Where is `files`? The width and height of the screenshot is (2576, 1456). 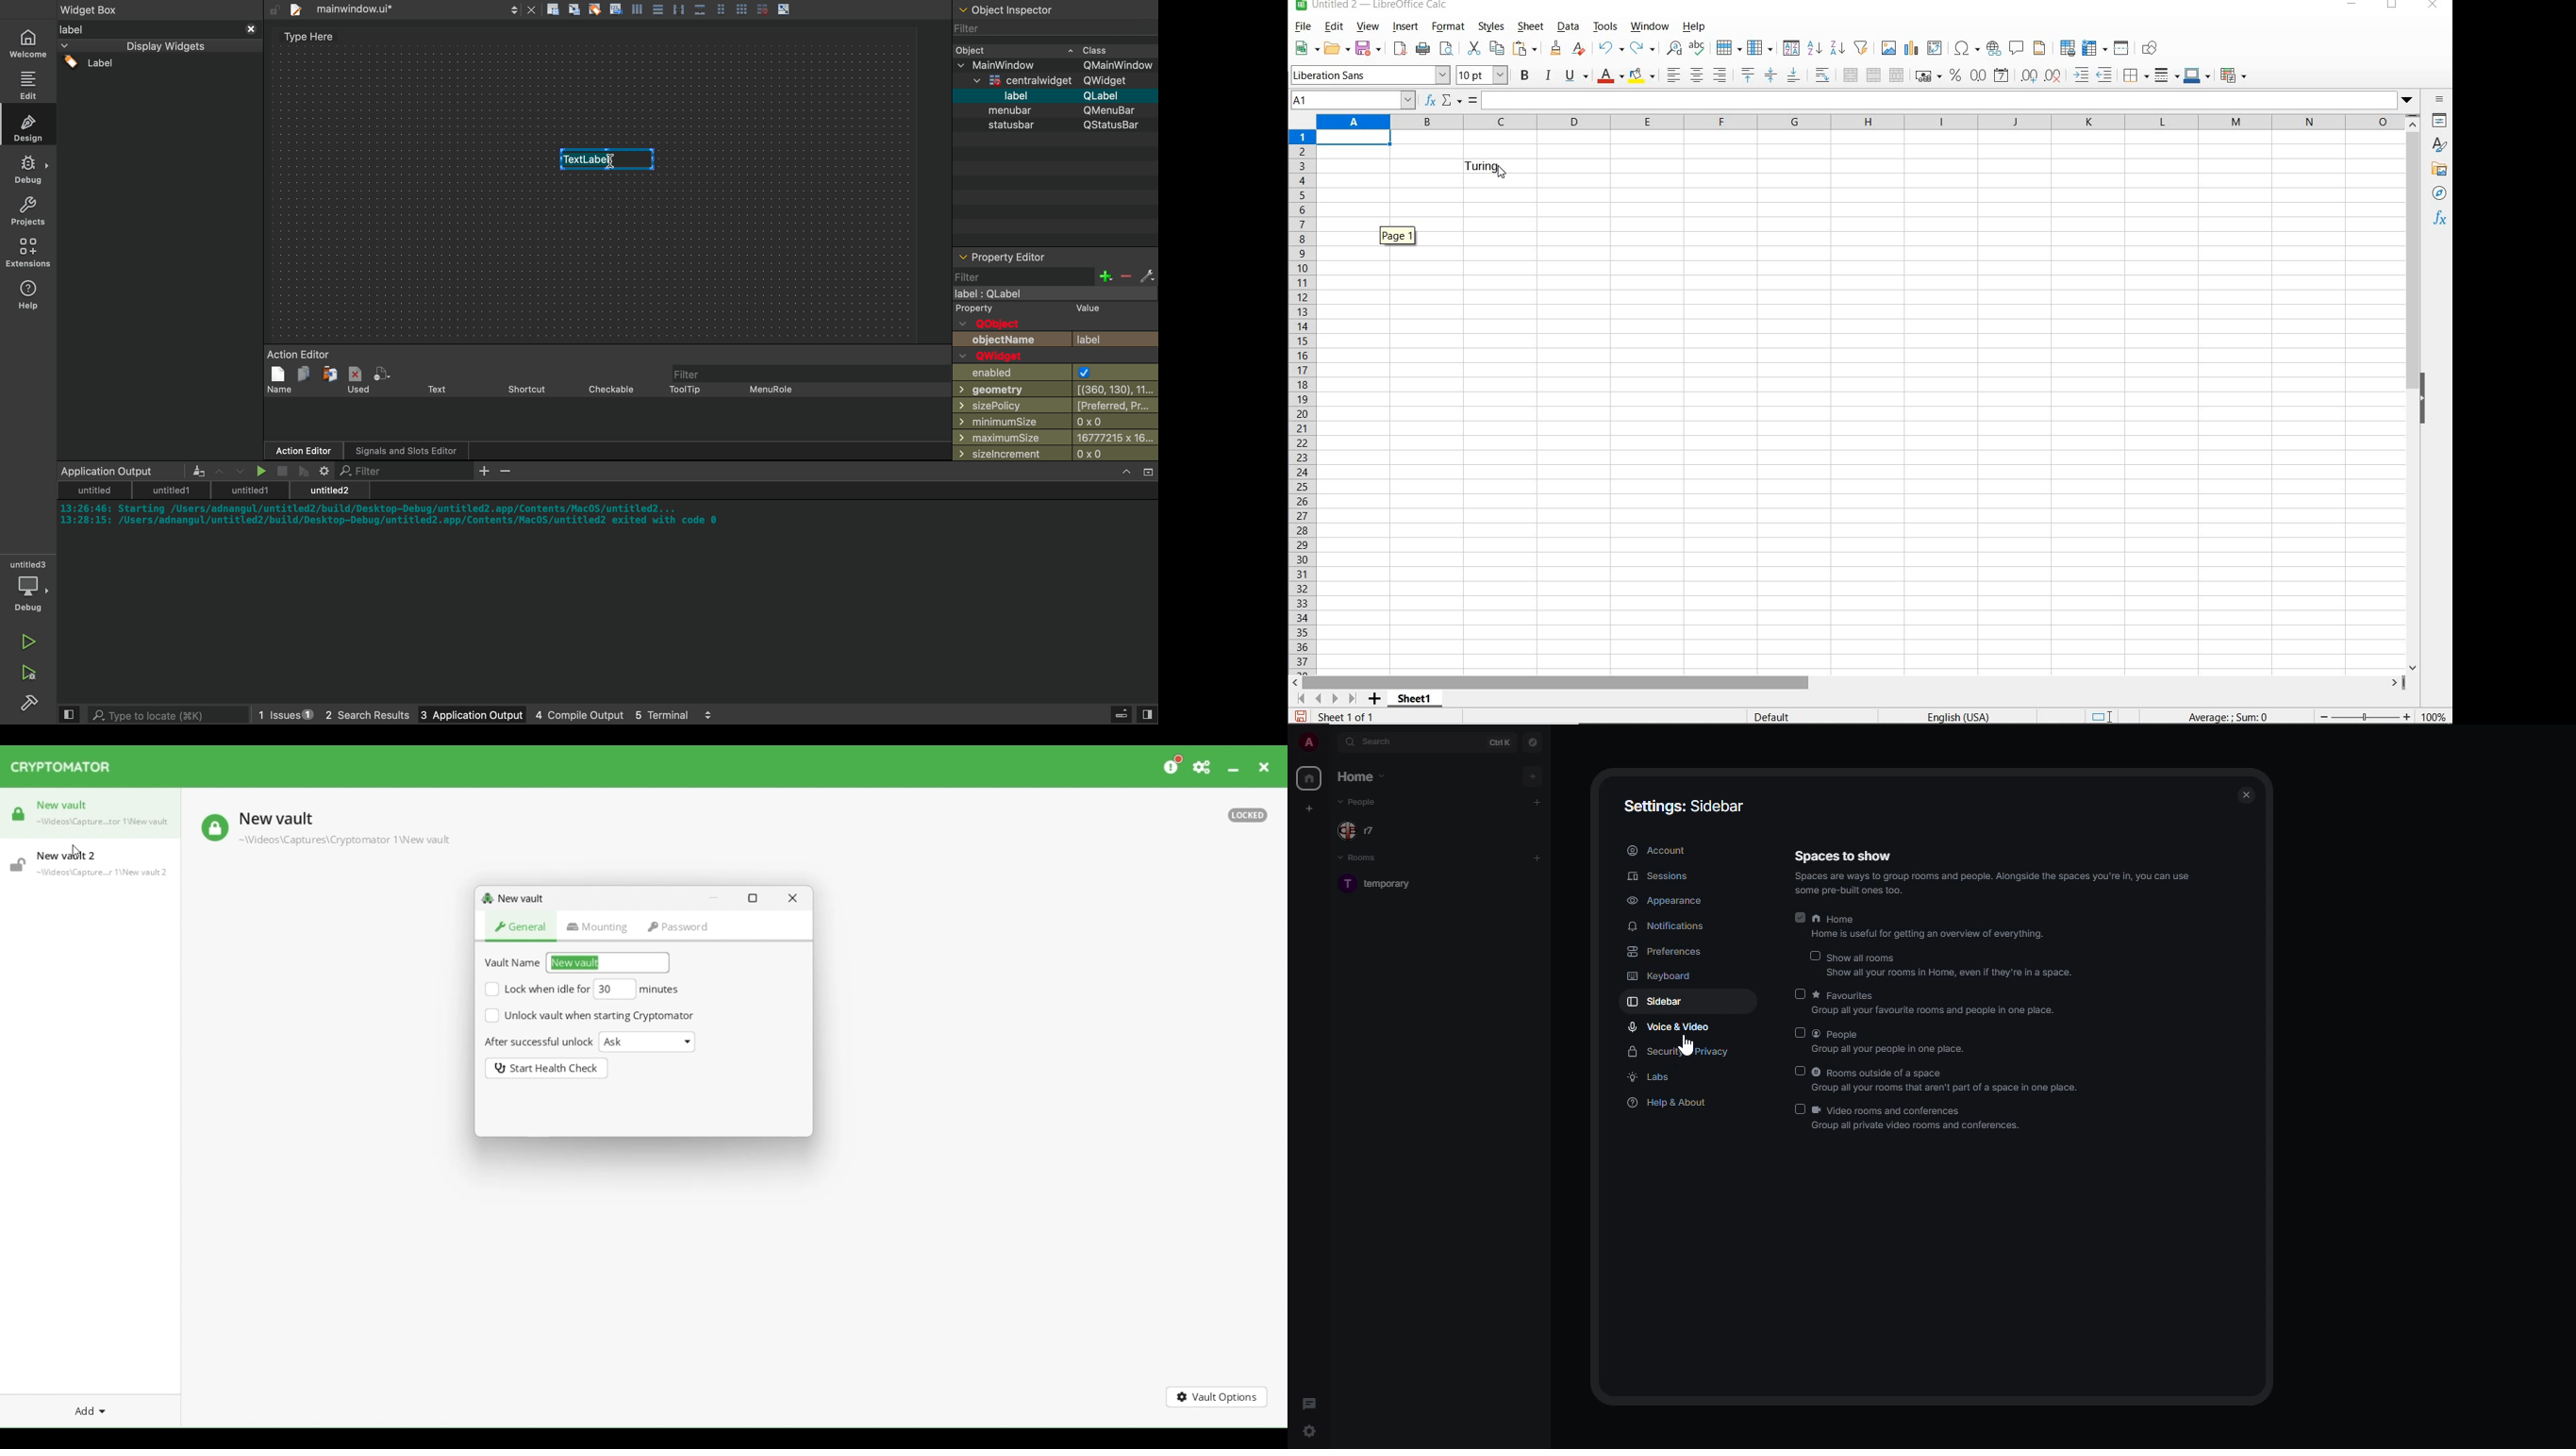 files is located at coordinates (401, 9).